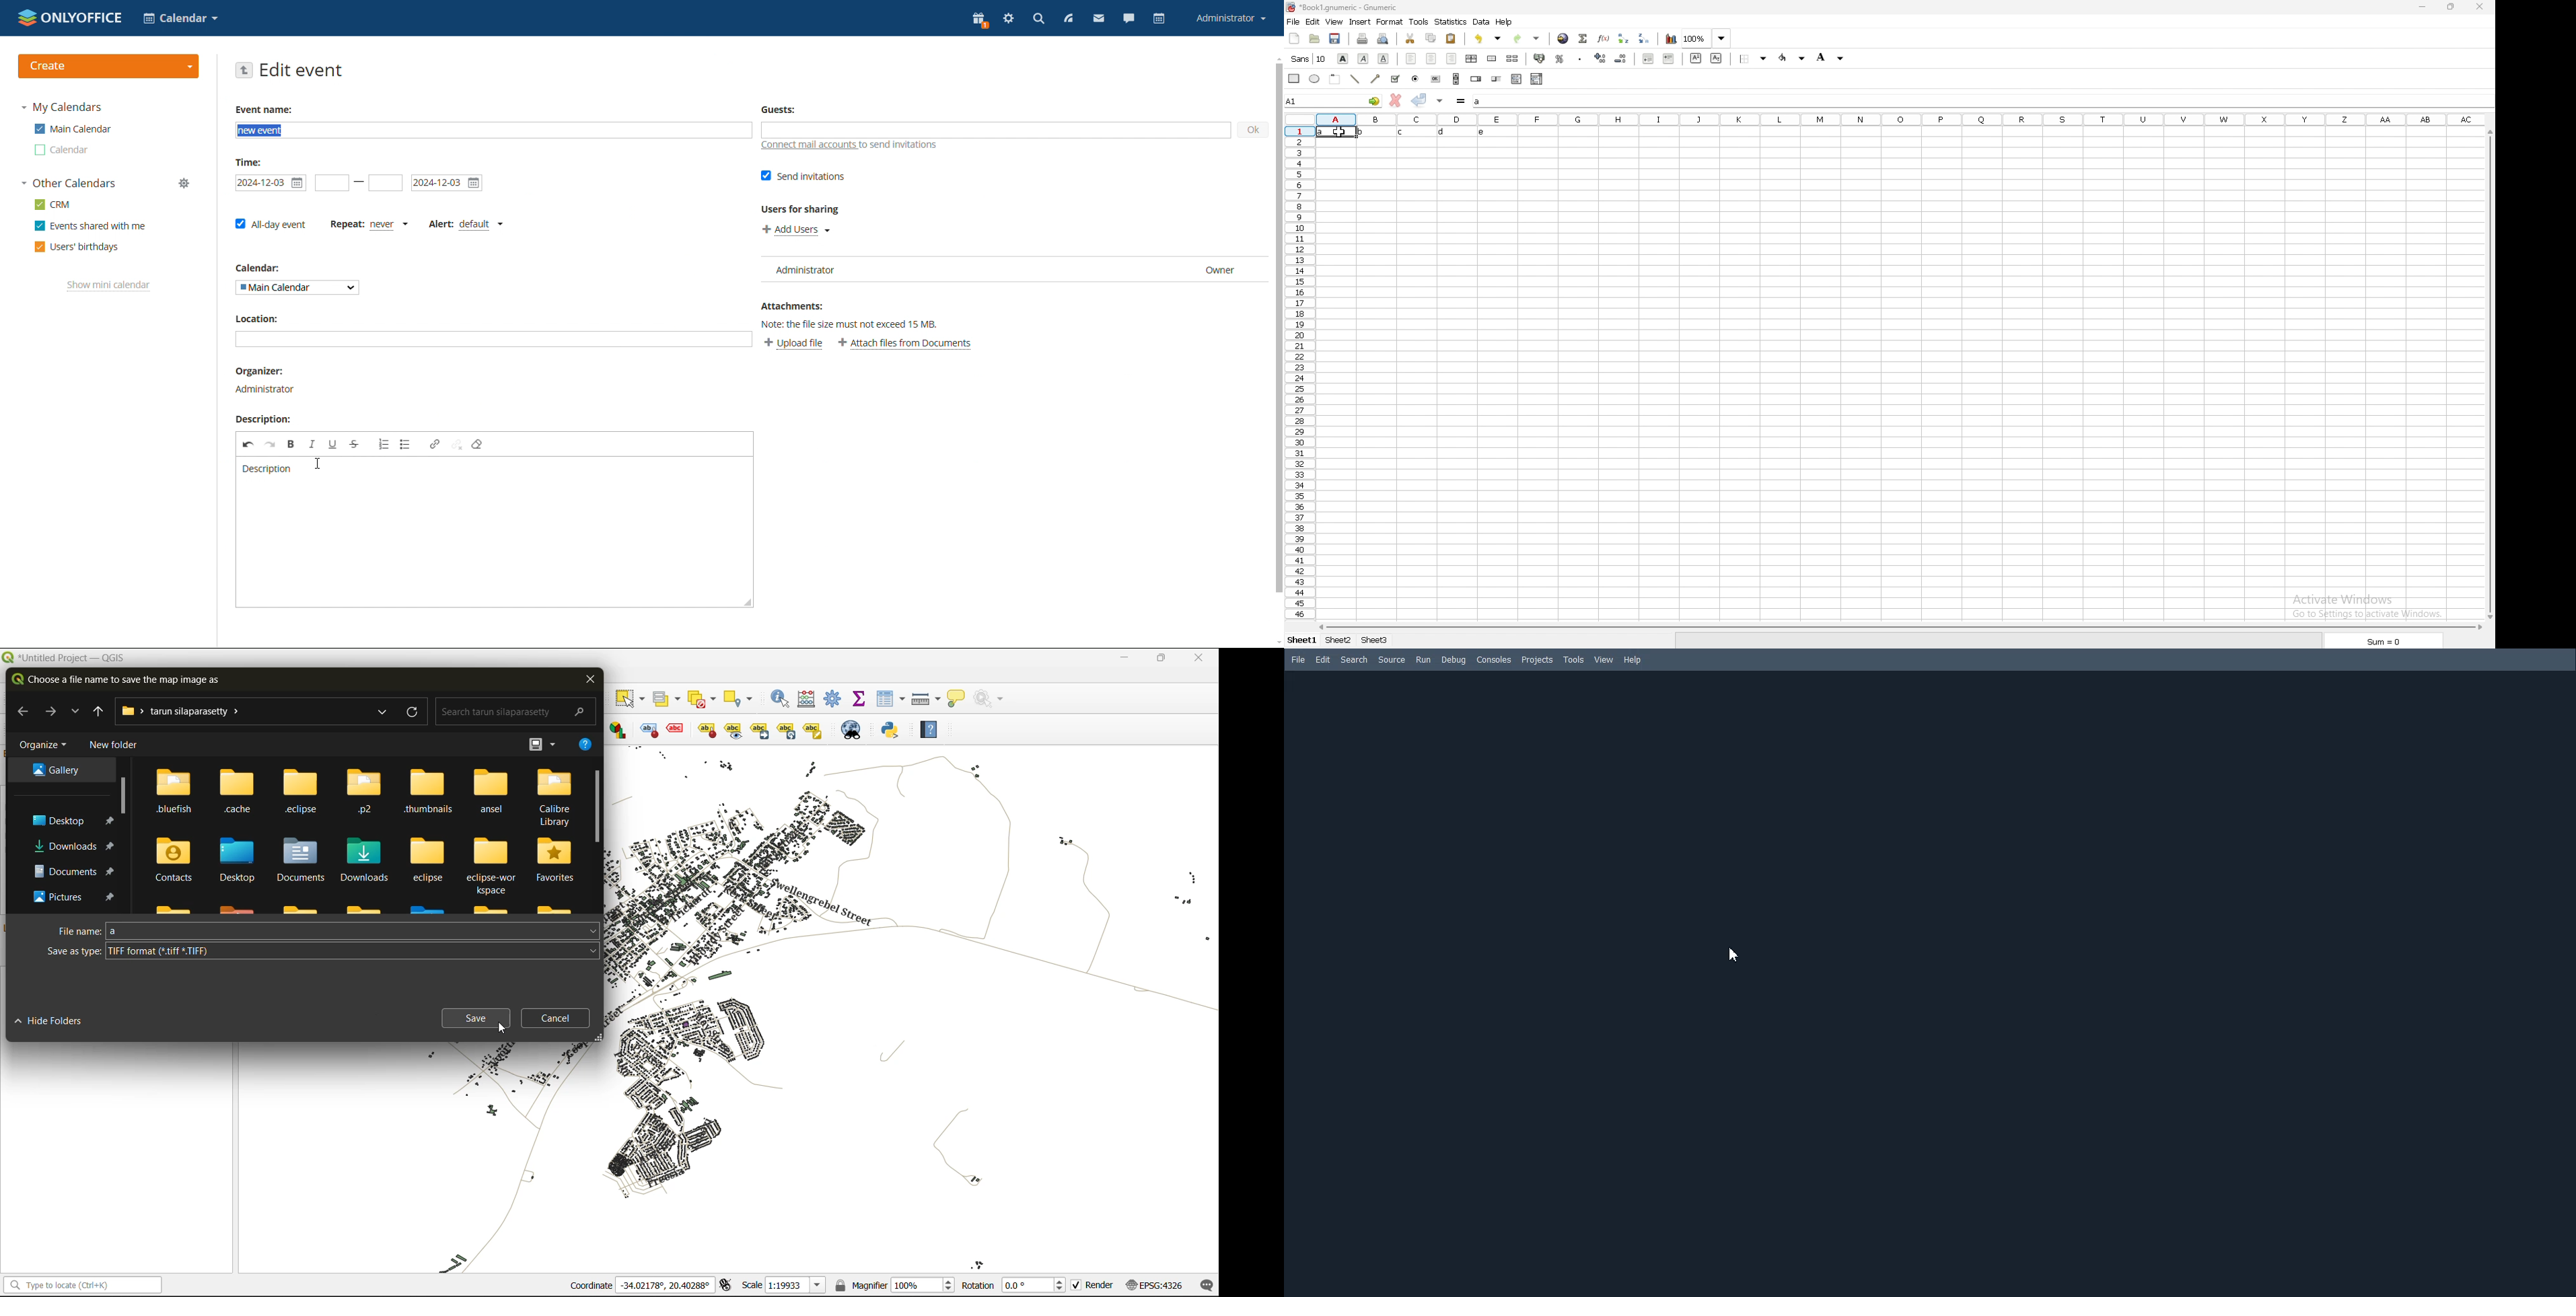 Image resolution: width=2576 pixels, height=1316 pixels. Describe the element at coordinates (1604, 659) in the screenshot. I see `View` at that location.